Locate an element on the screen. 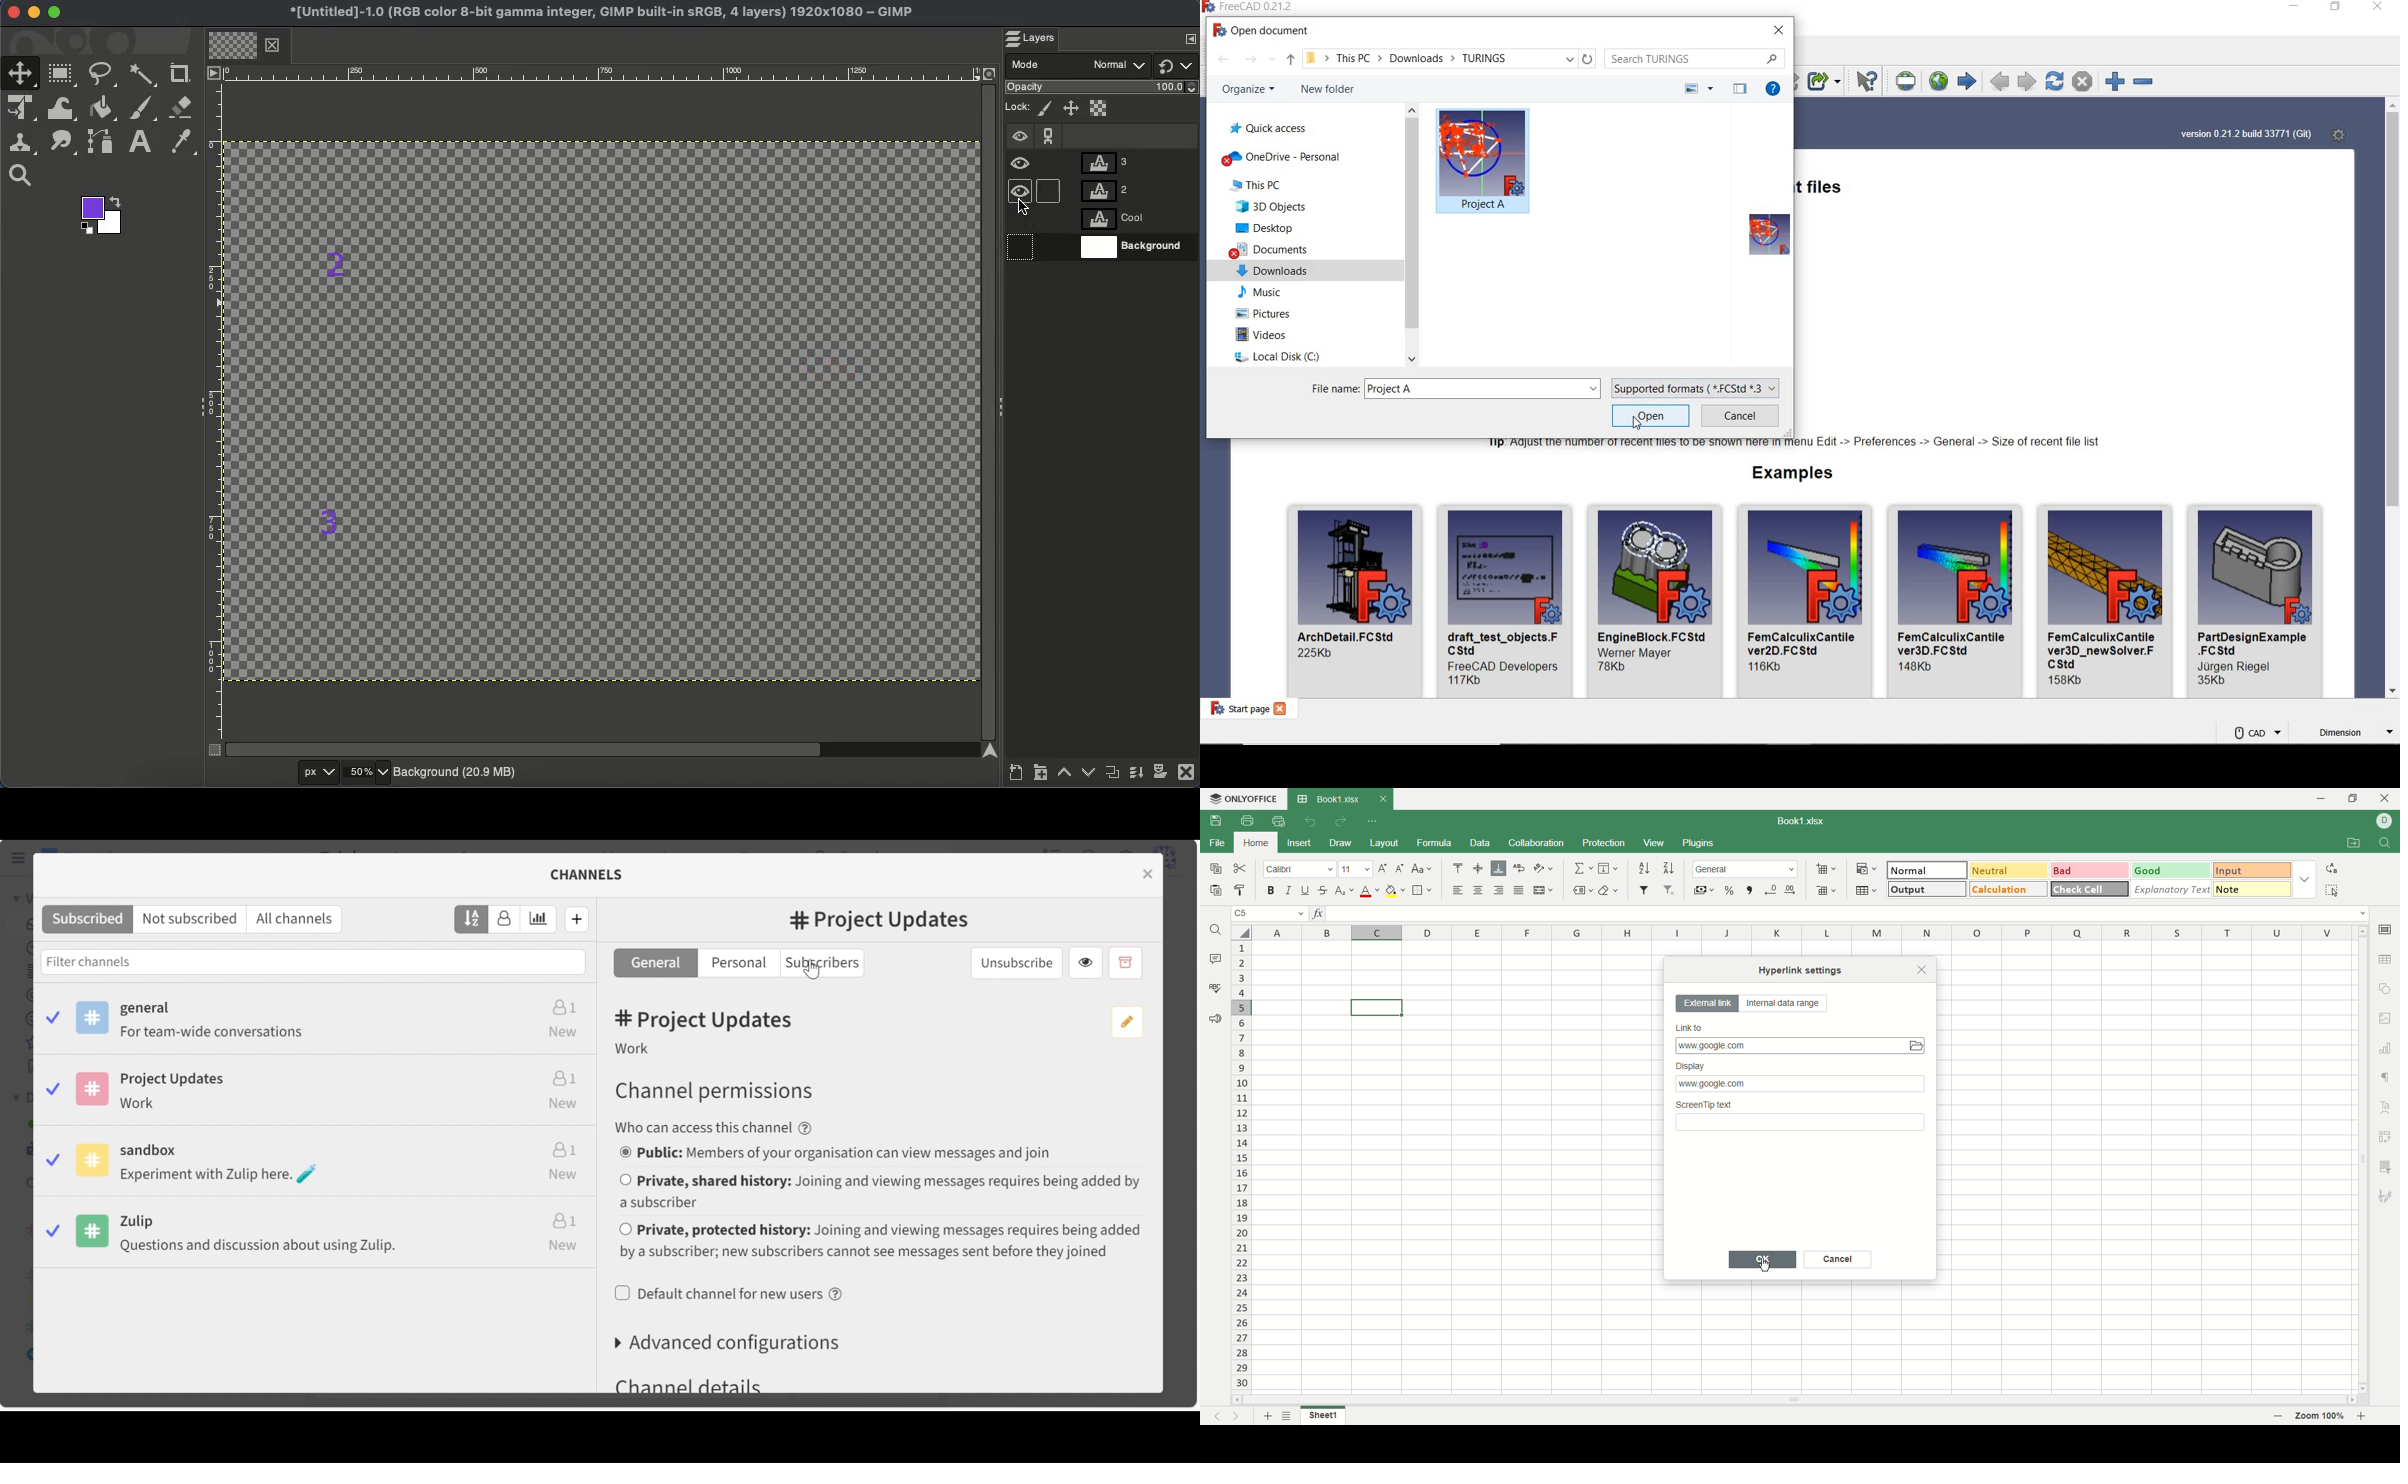 The width and height of the screenshot is (2408, 1484). comma style is located at coordinates (1749, 890).